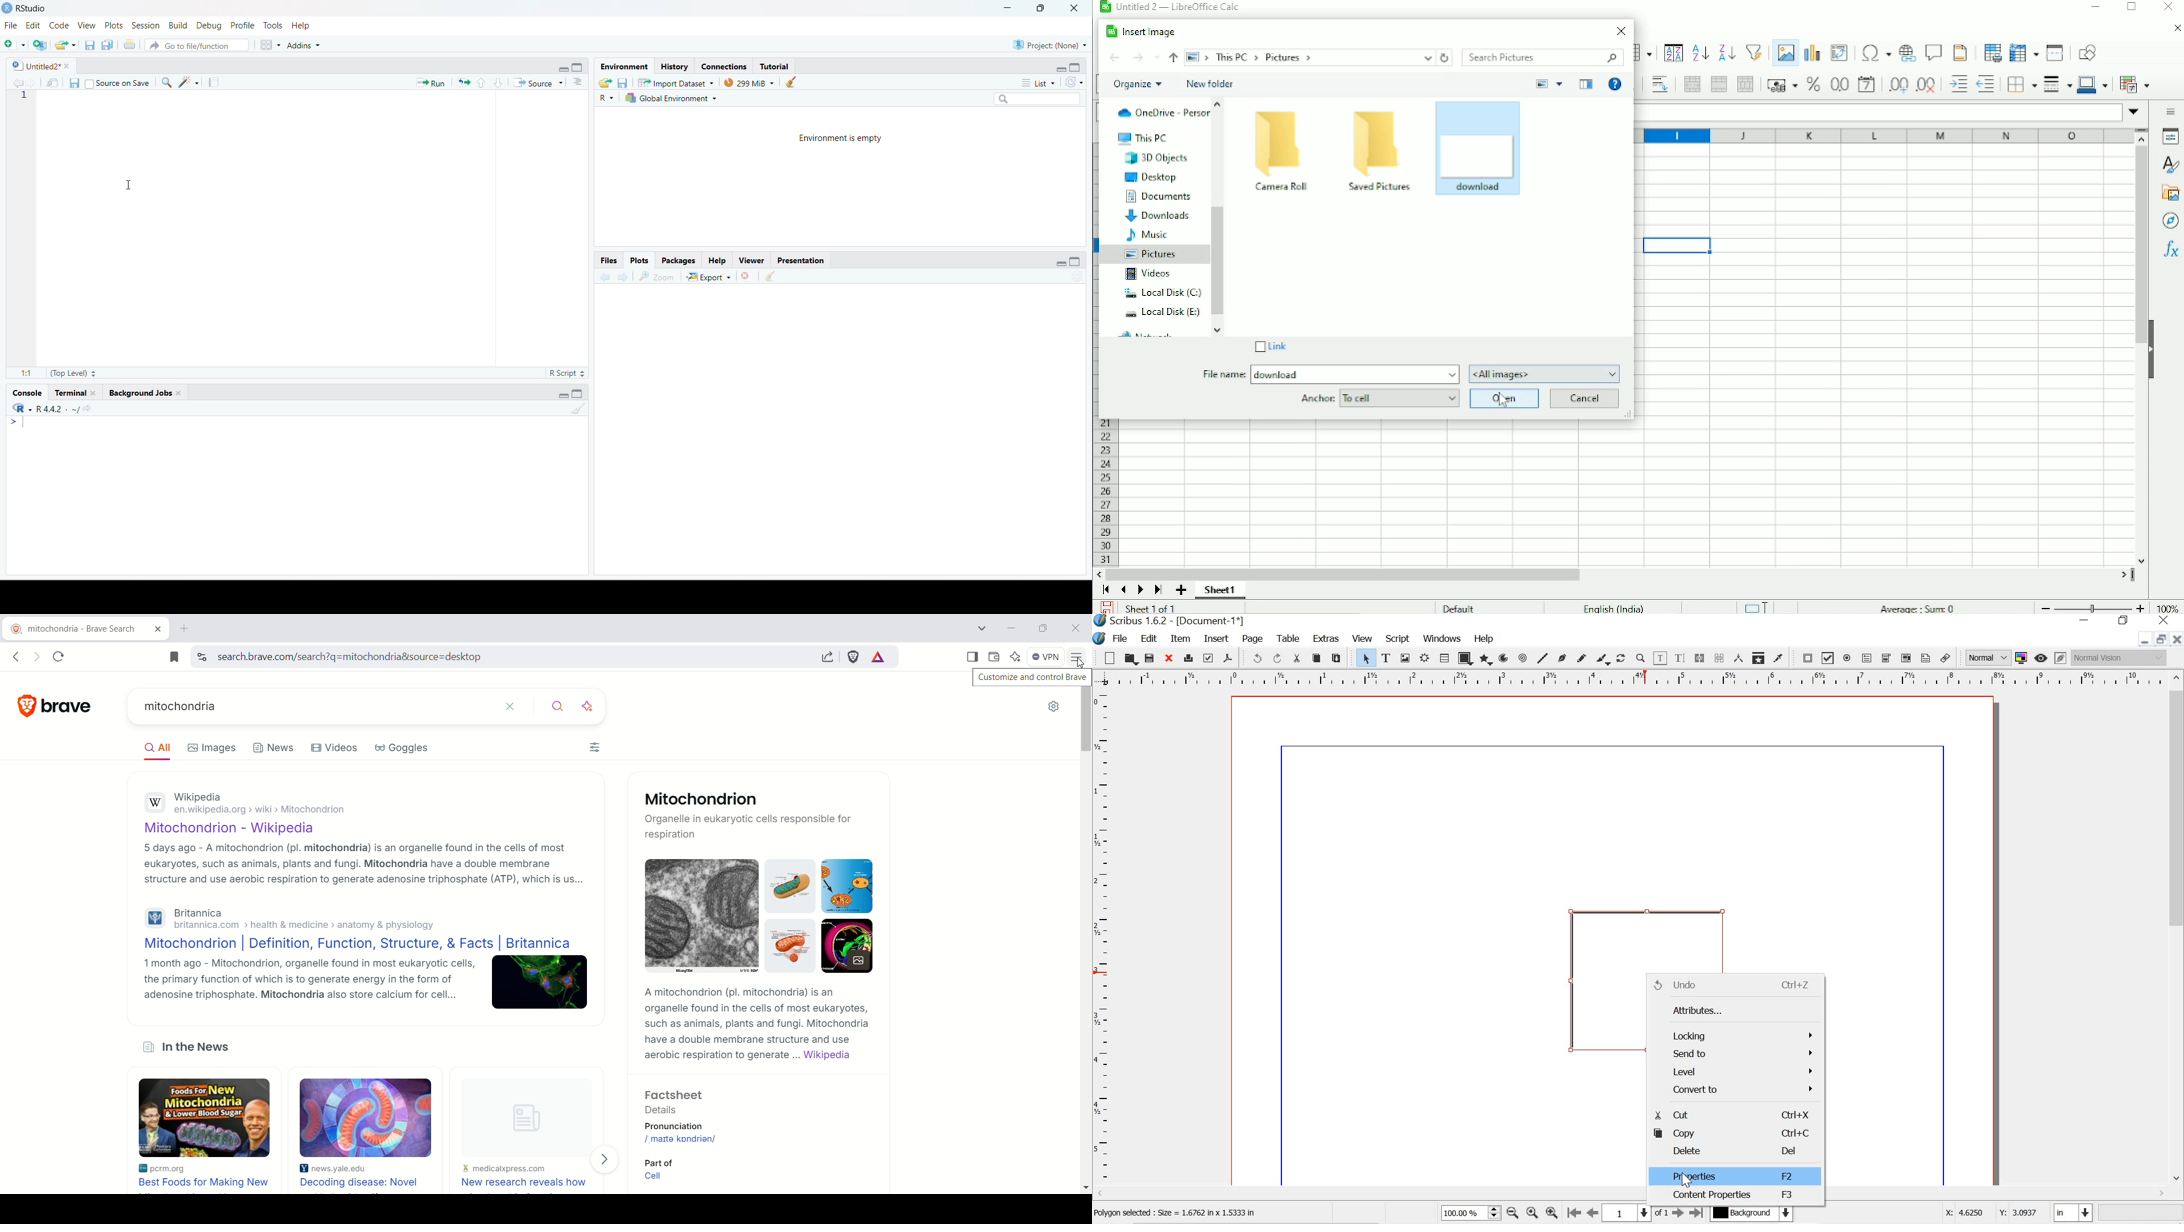 Image resolution: width=2184 pixels, height=1232 pixels. Describe the element at coordinates (1987, 656) in the screenshot. I see `normal` at that location.